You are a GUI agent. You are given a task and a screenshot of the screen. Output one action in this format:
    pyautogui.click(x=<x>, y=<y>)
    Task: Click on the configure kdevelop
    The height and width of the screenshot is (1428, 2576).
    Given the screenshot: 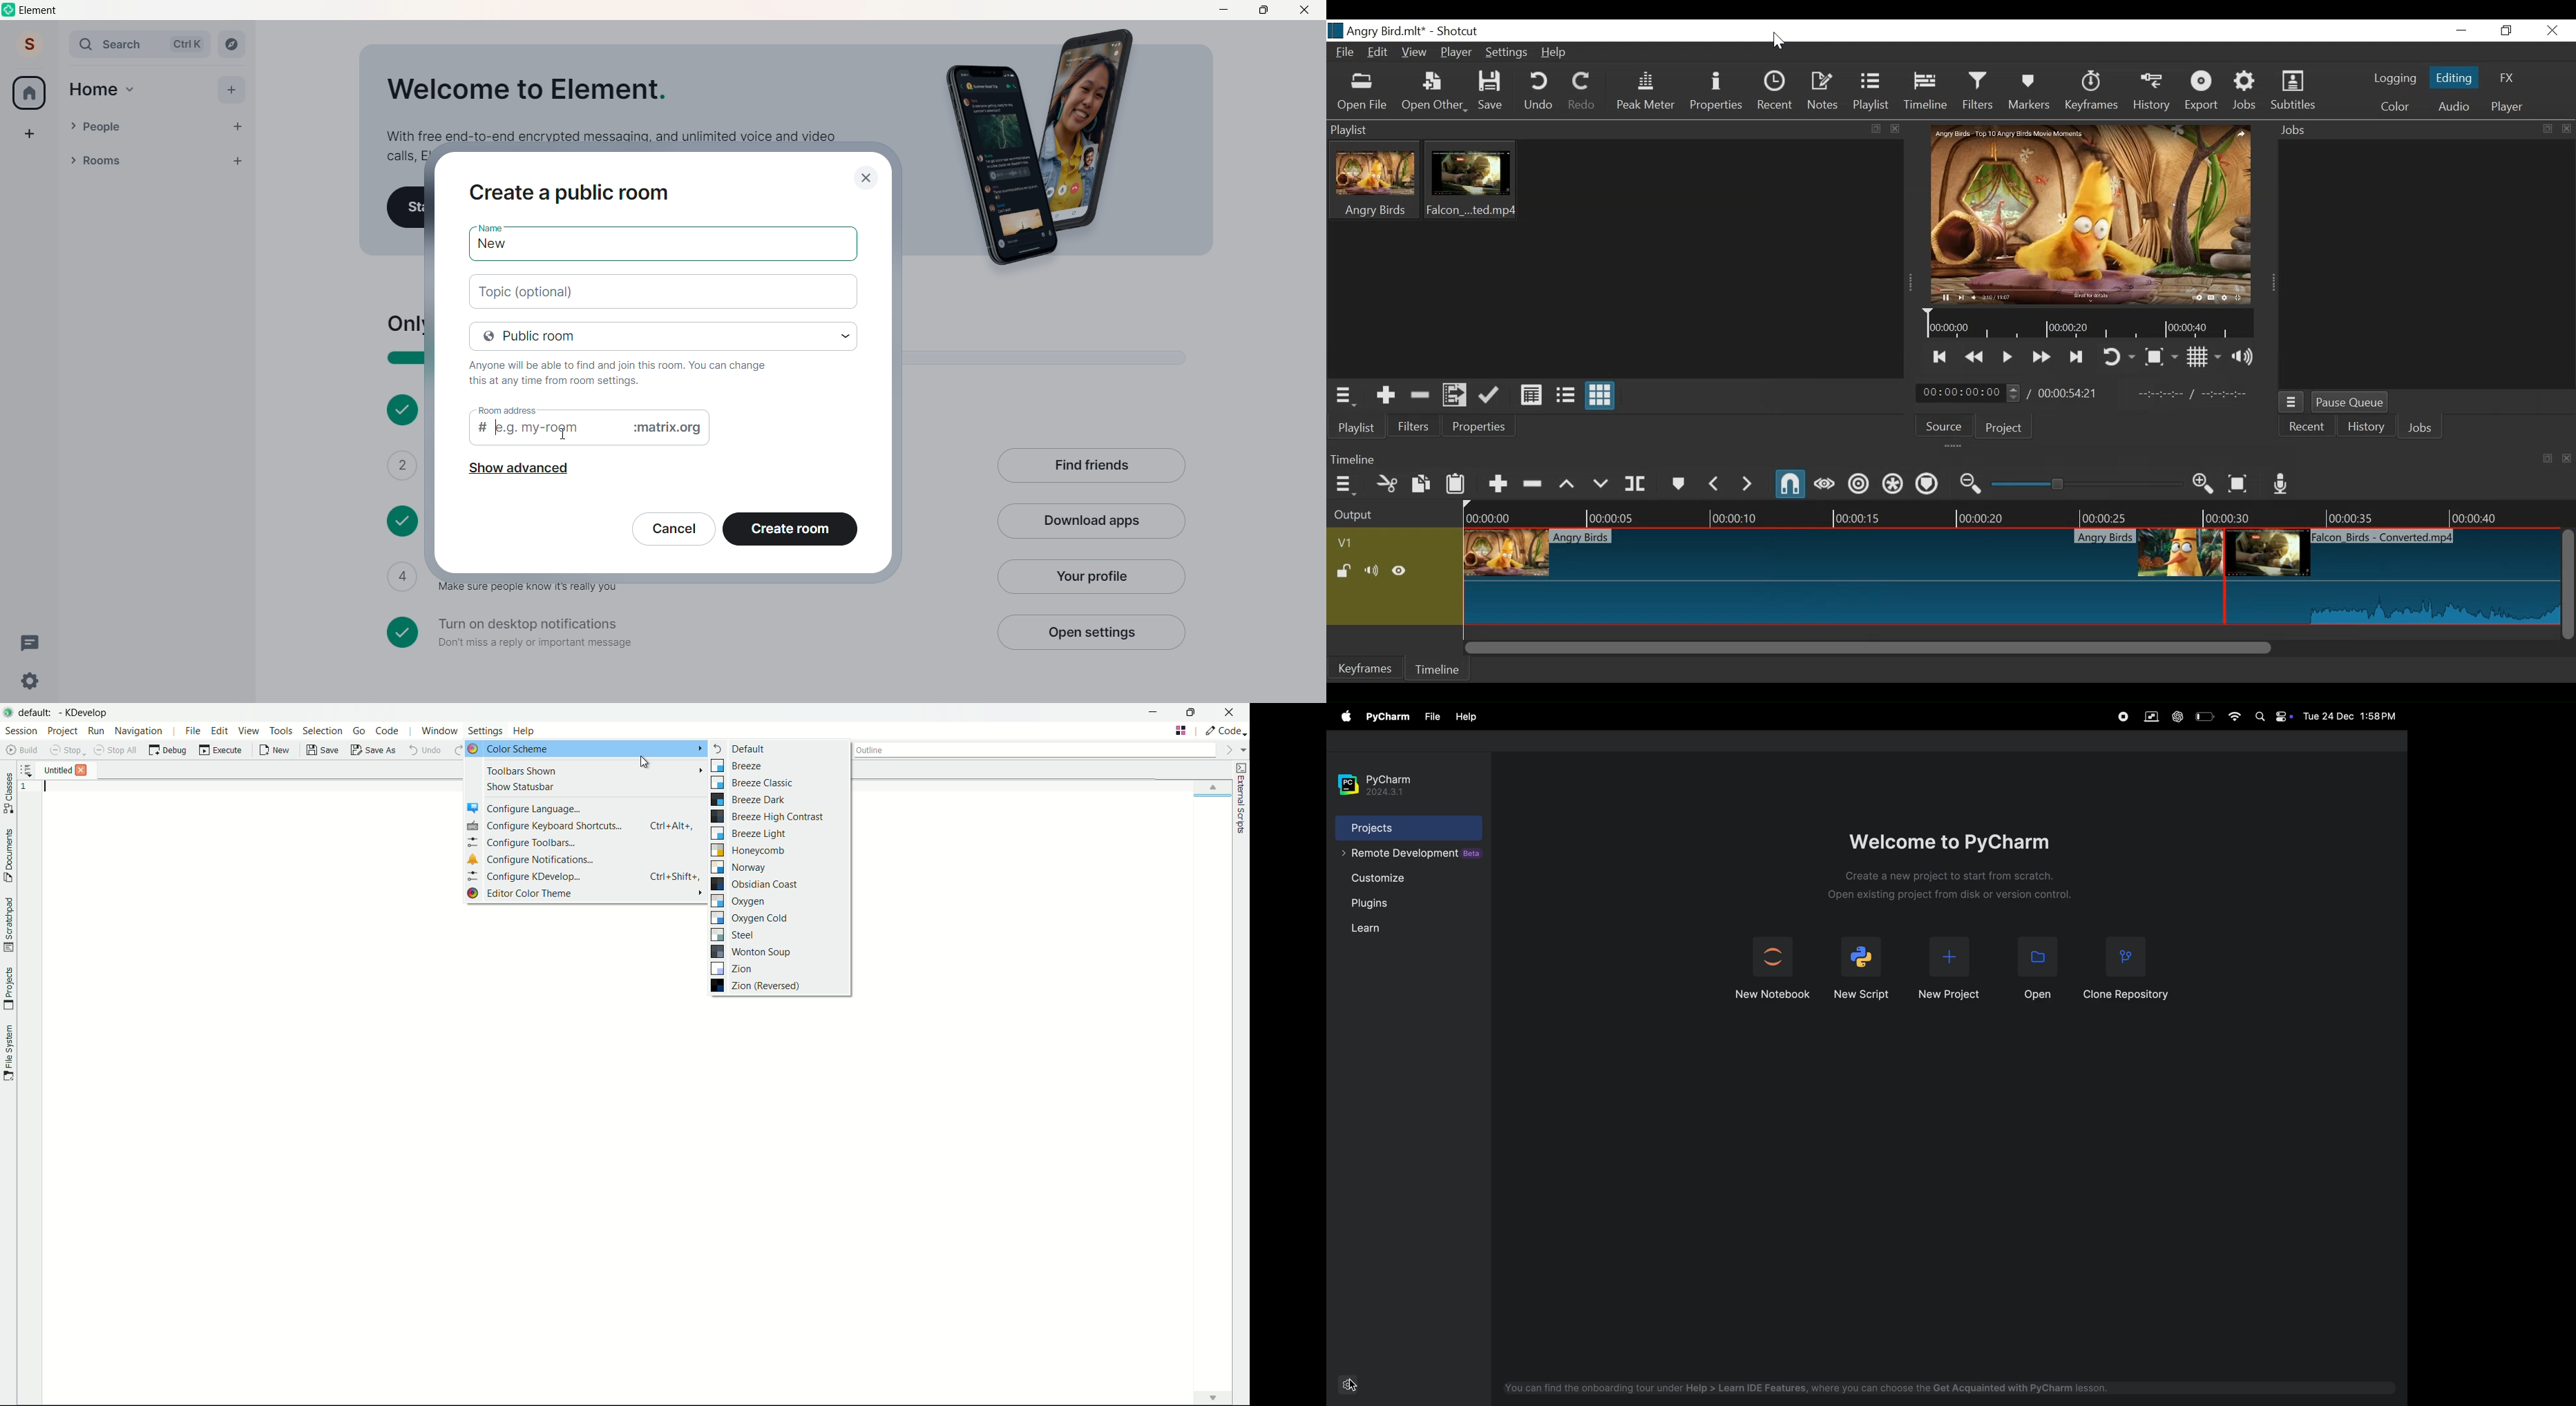 What is the action you would take?
    pyautogui.click(x=587, y=877)
    